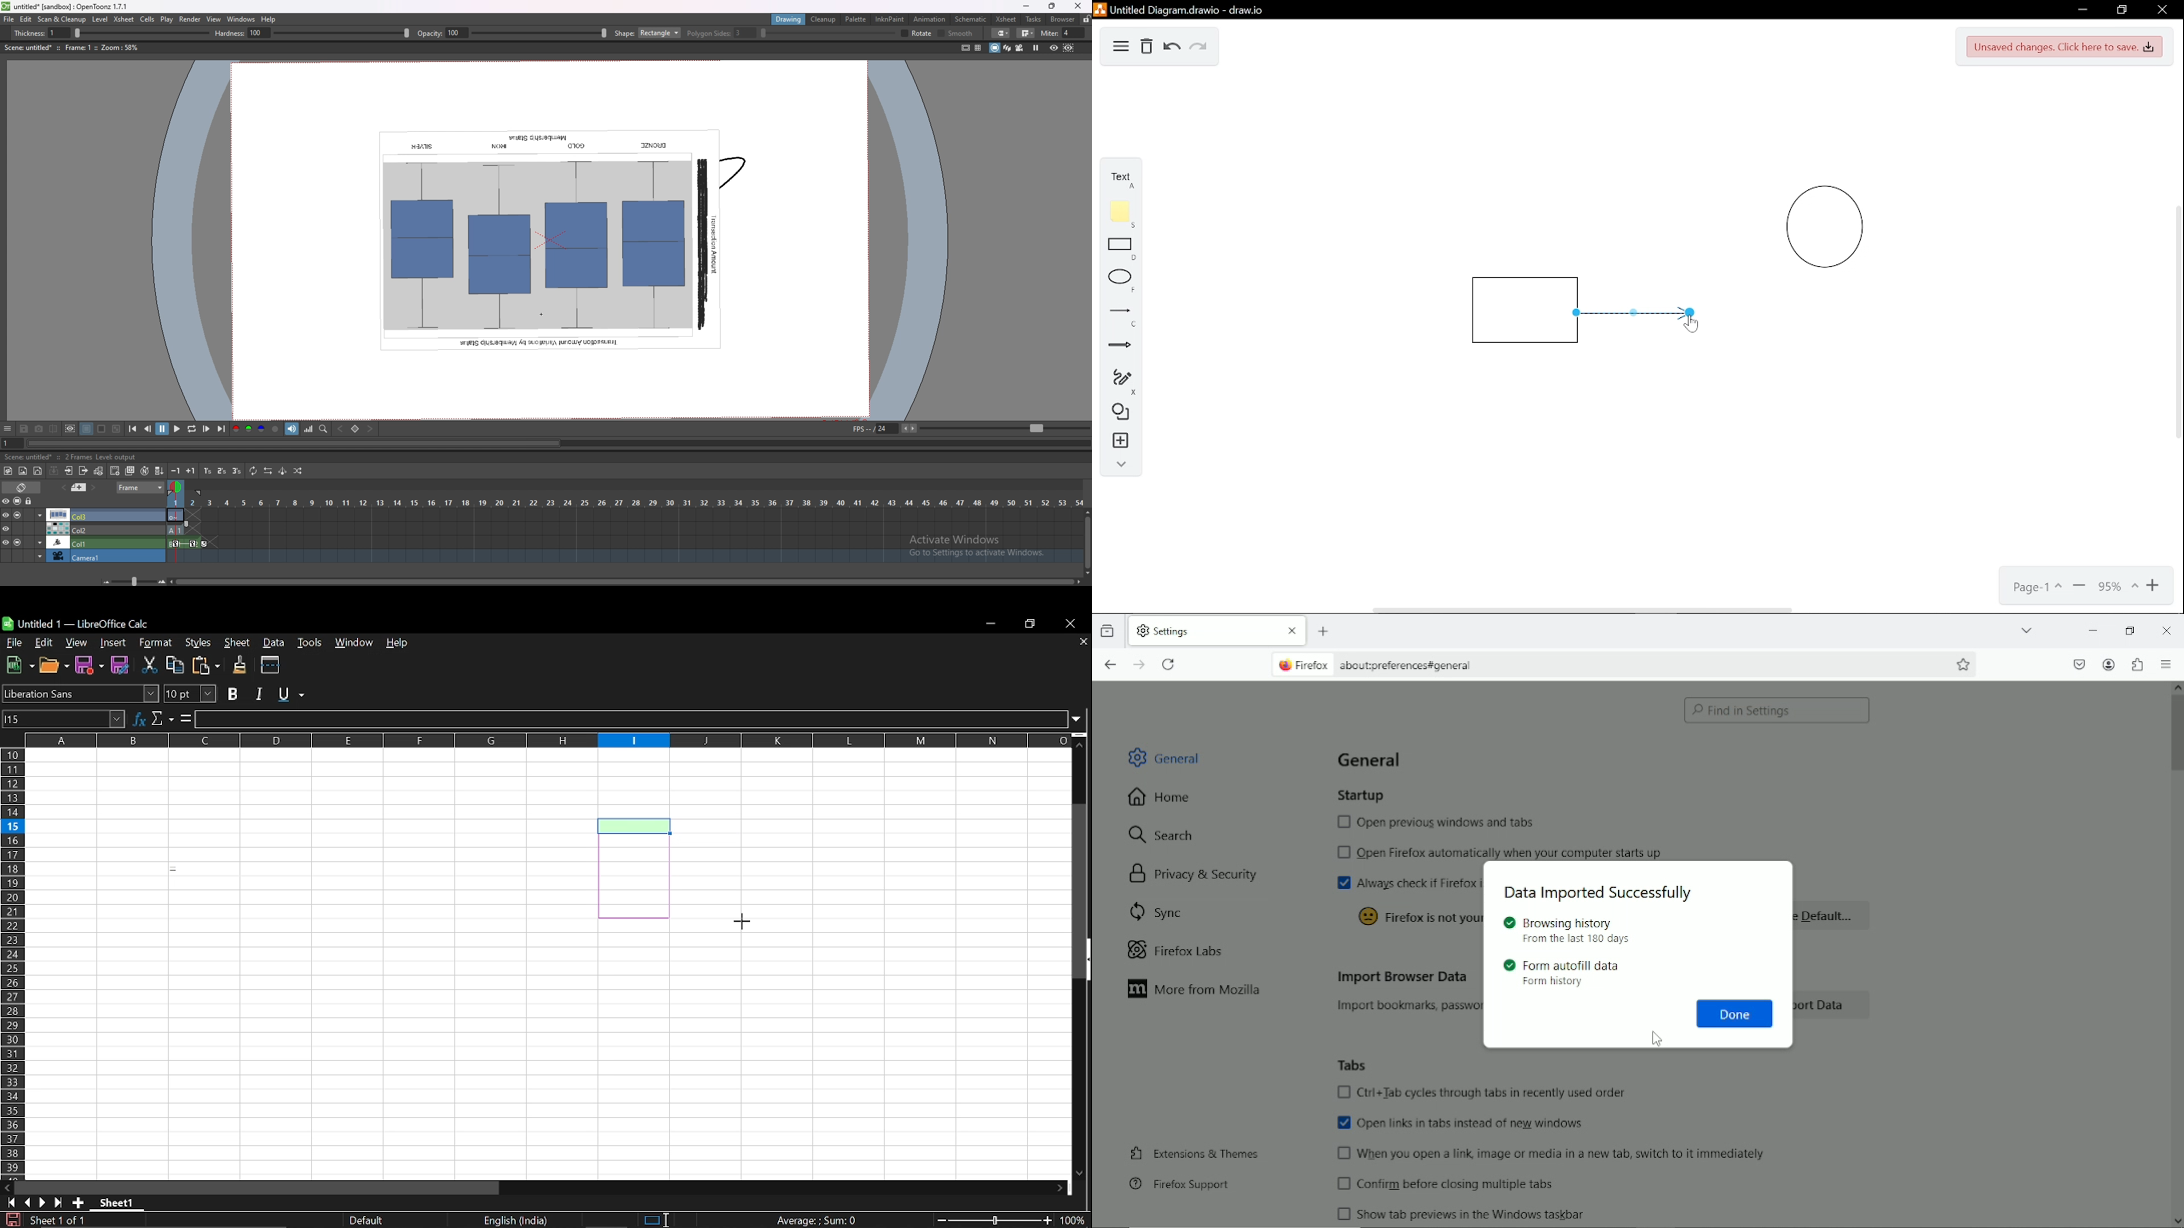  I want to click on Firefox labs, so click(1188, 950).